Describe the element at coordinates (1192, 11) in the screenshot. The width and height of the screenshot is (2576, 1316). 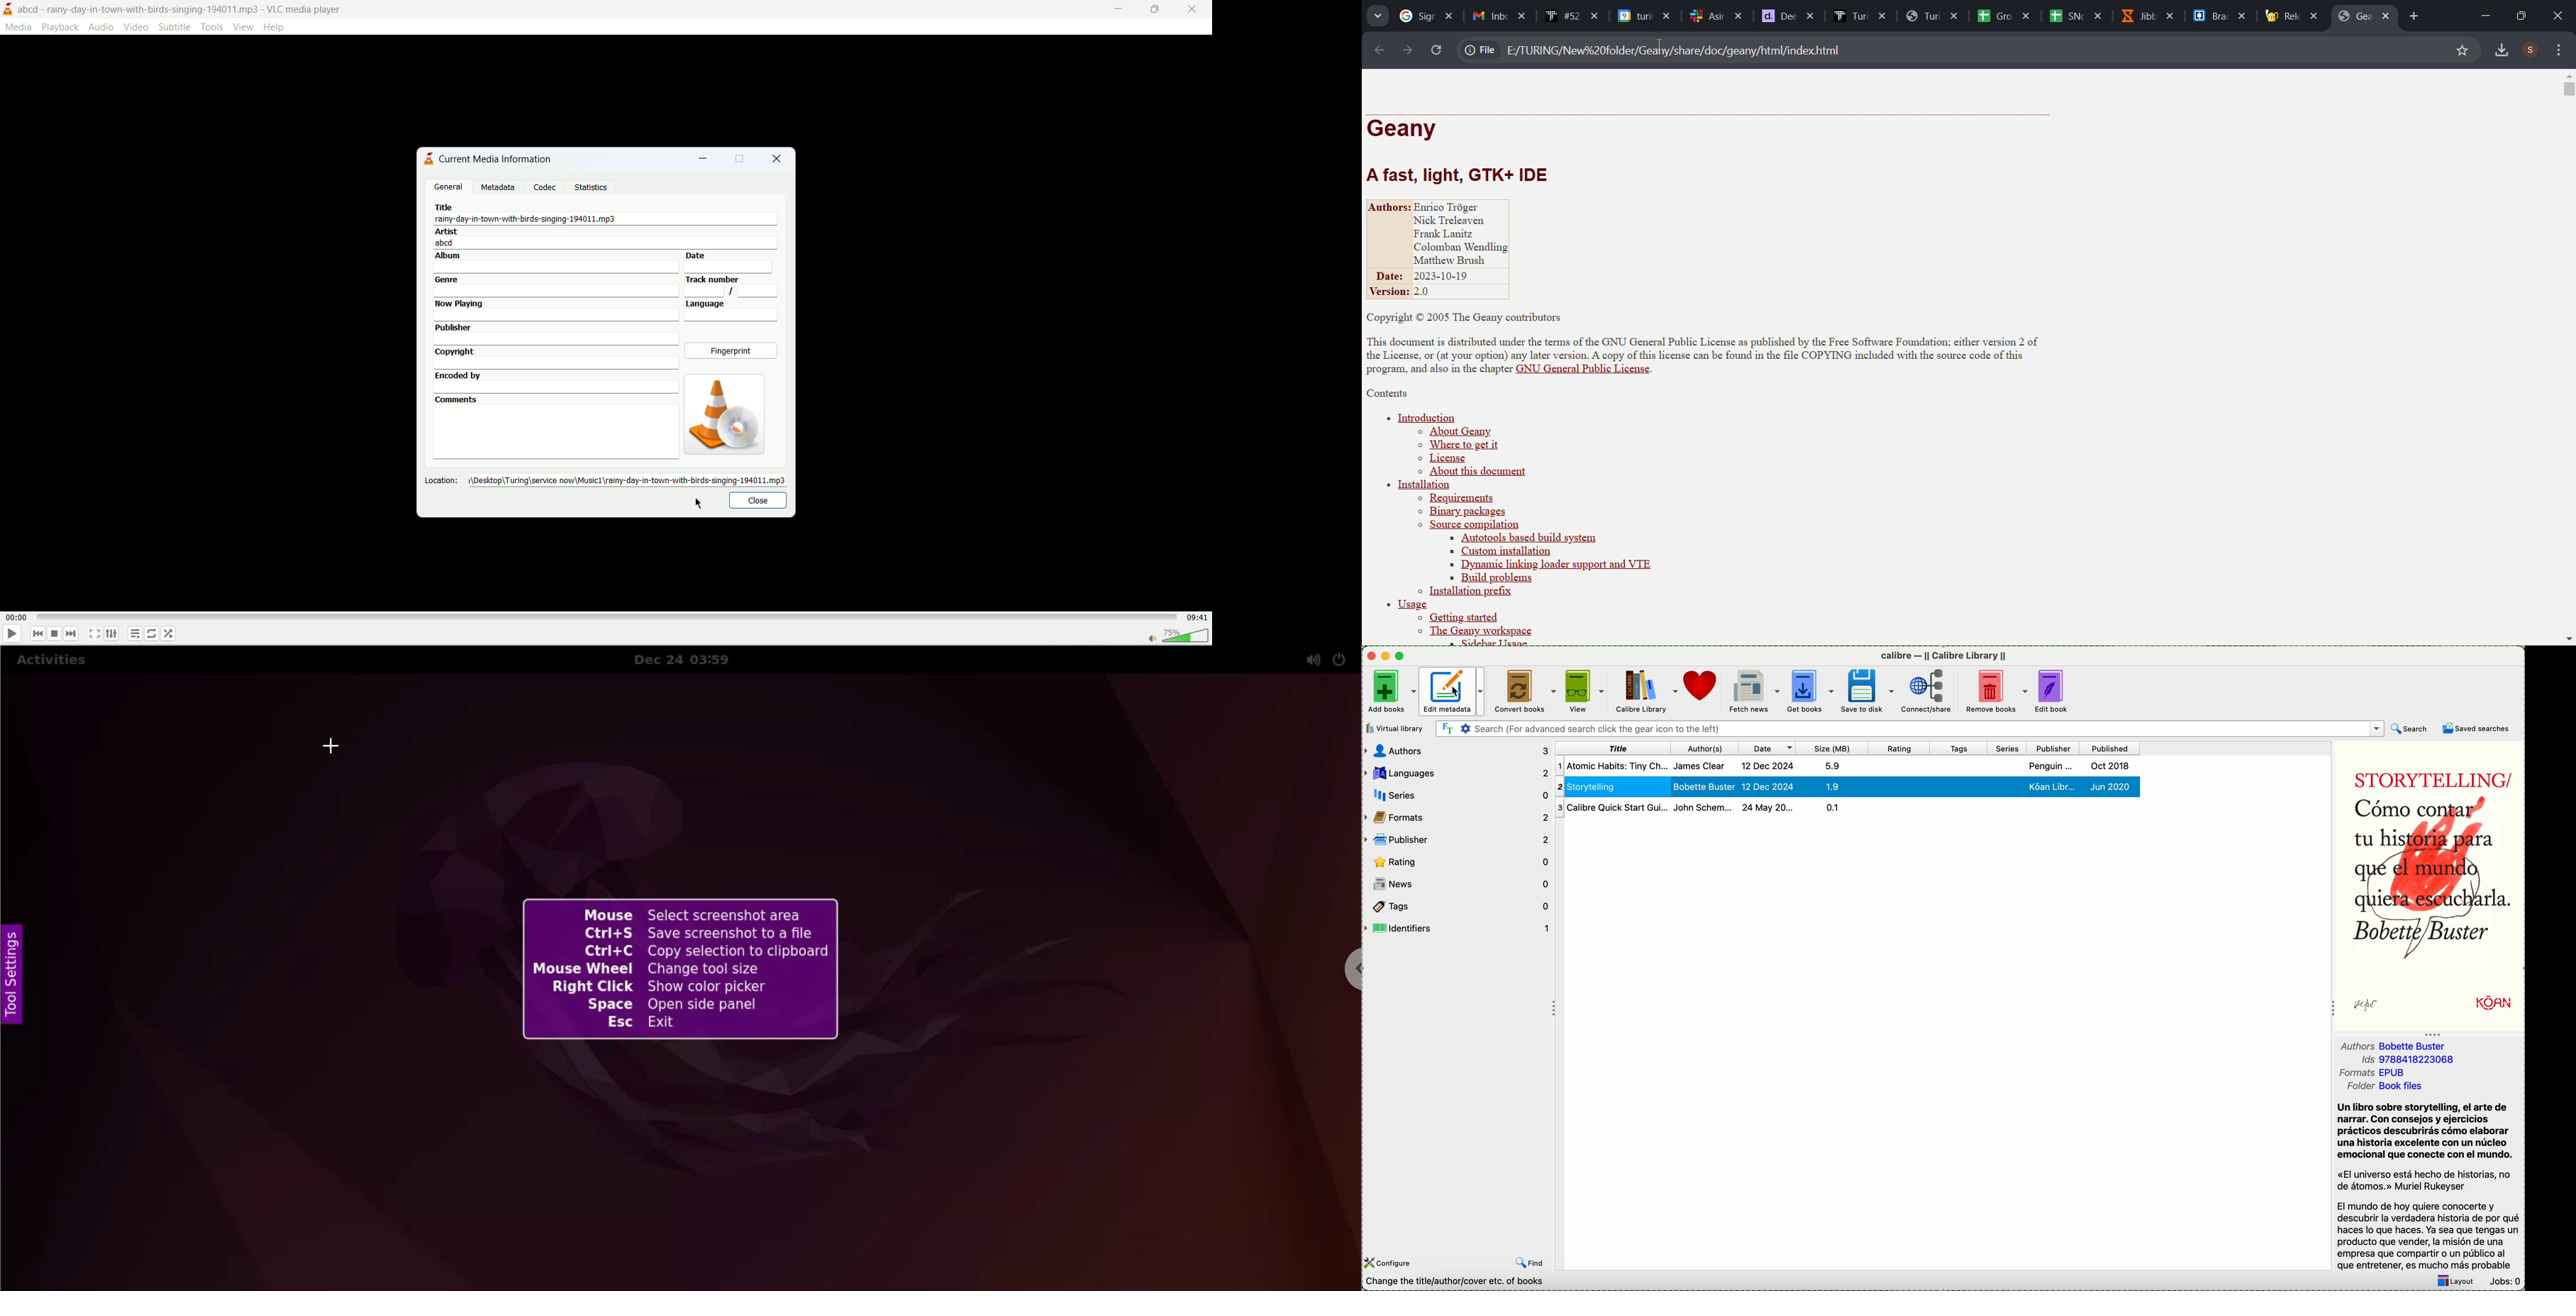
I see `close` at that location.